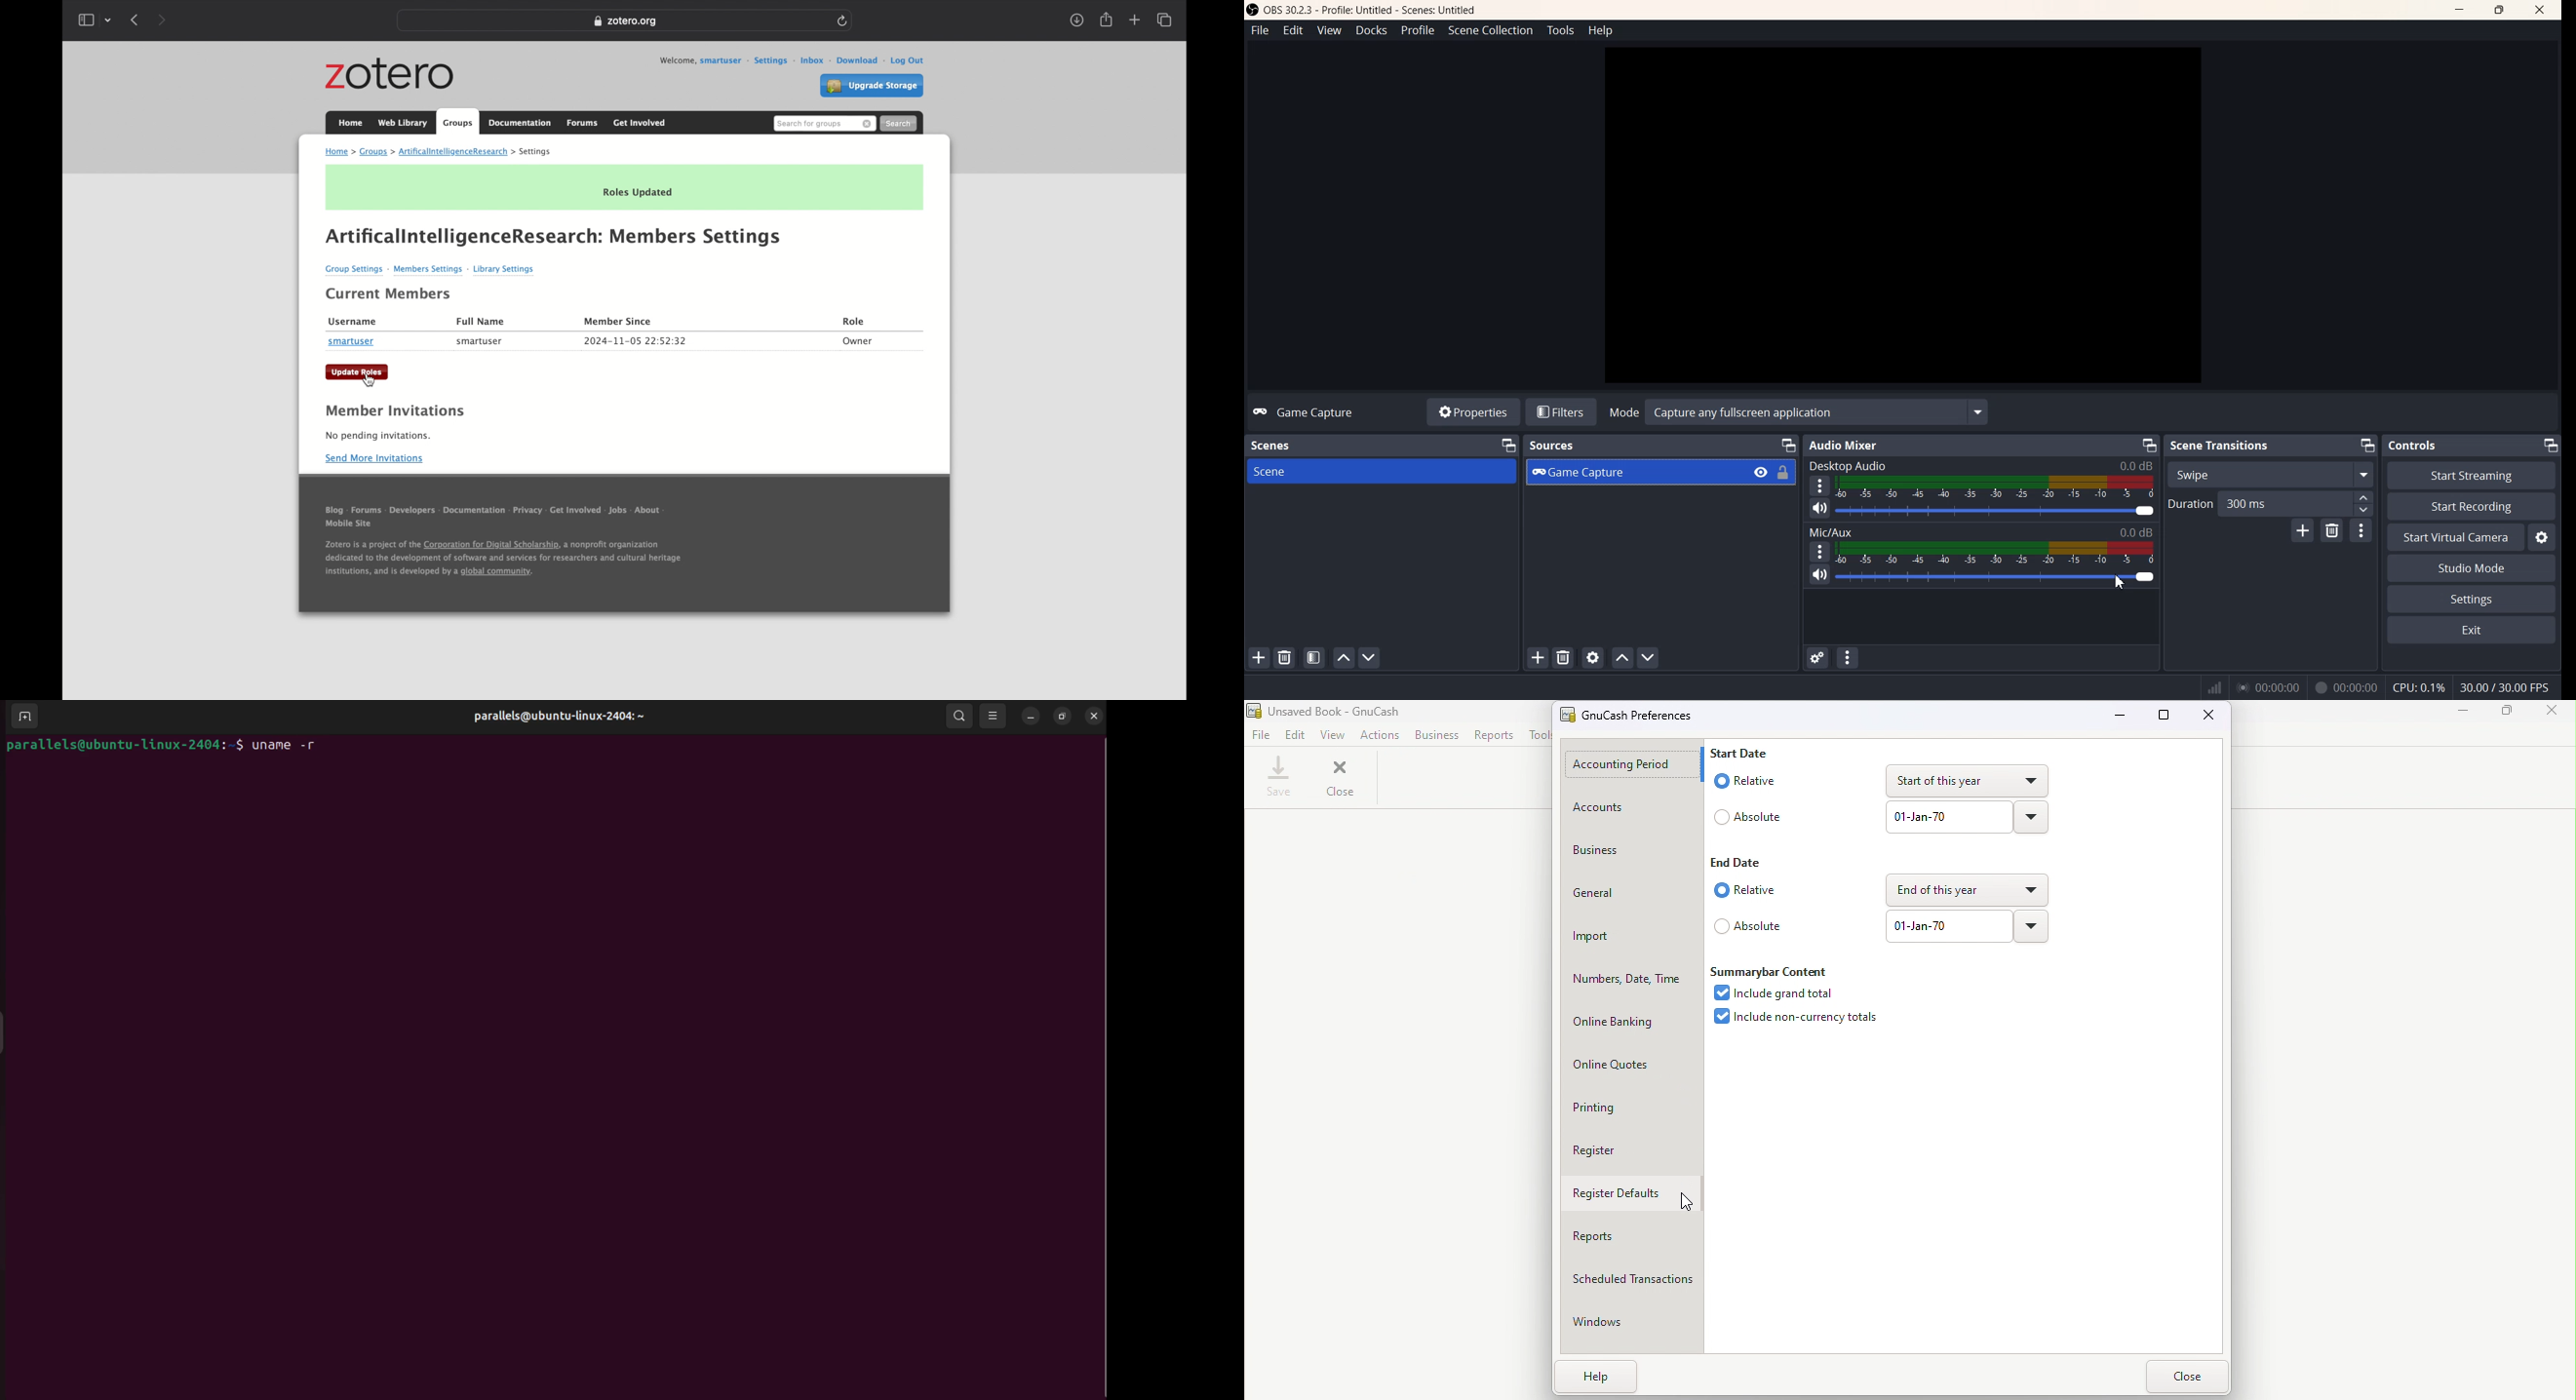  Describe the element at coordinates (339, 153) in the screenshot. I see `home` at that location.